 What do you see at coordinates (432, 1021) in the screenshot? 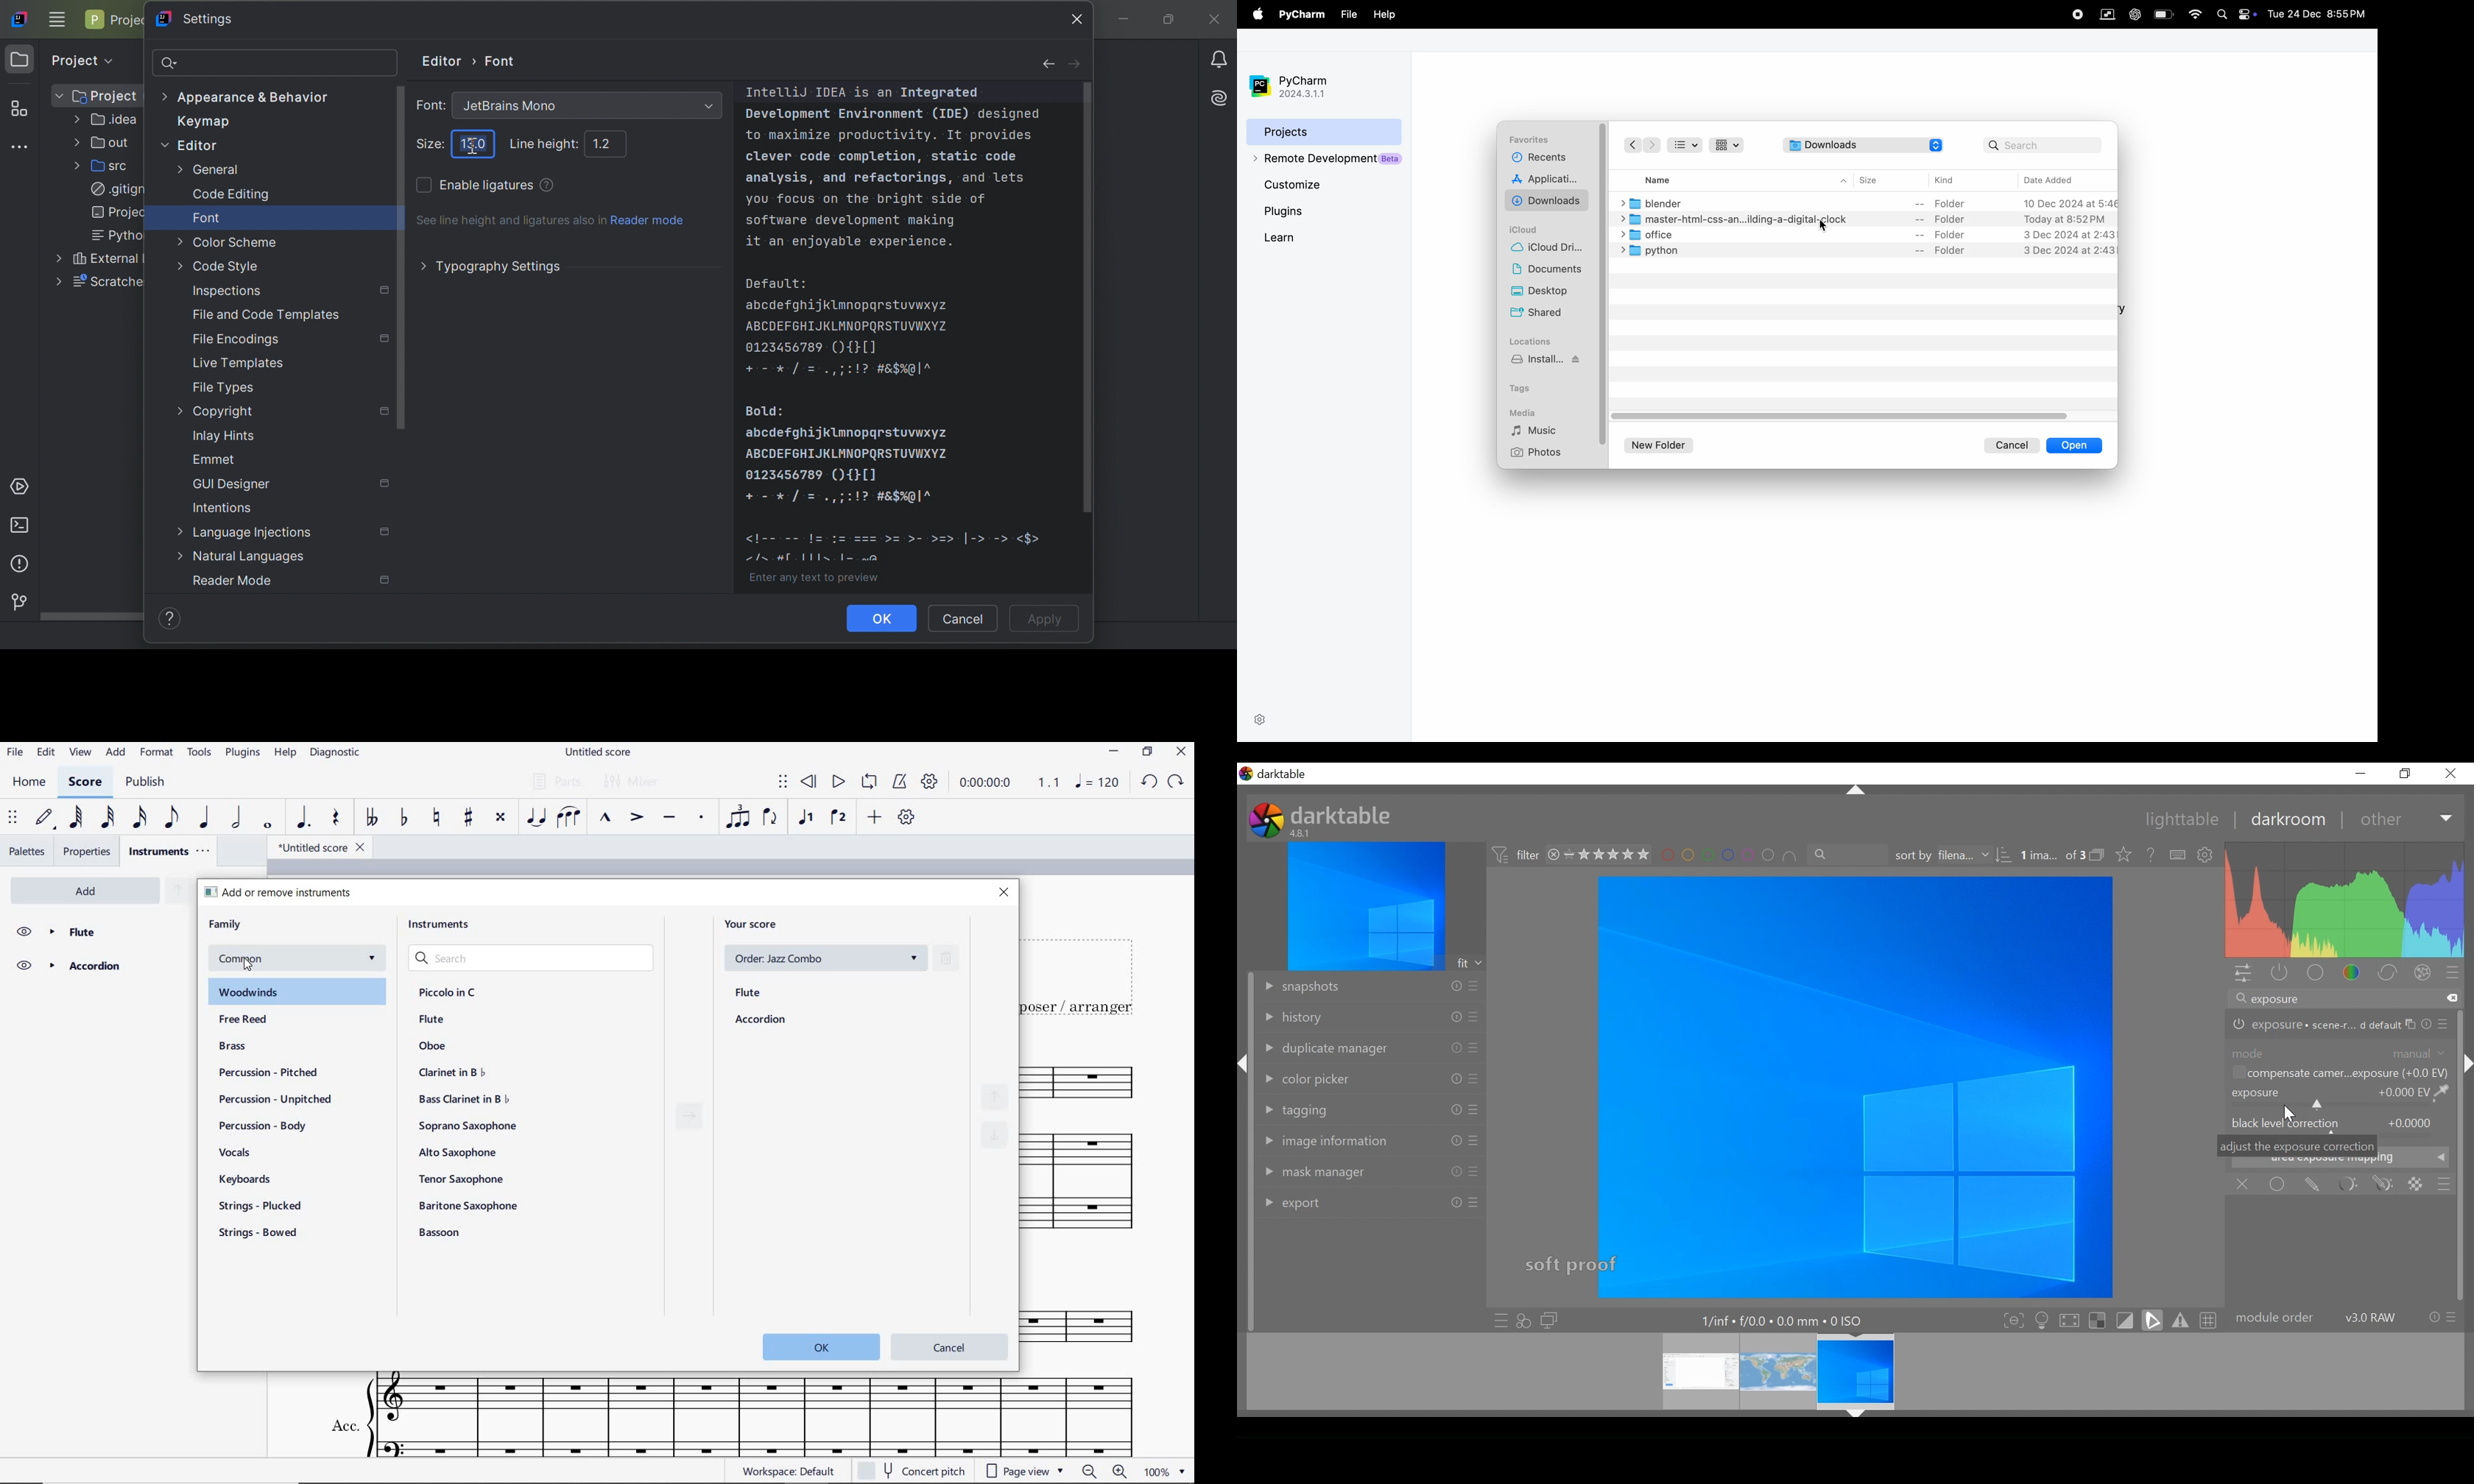
I see `flute` at bounding box center [432, 1021].